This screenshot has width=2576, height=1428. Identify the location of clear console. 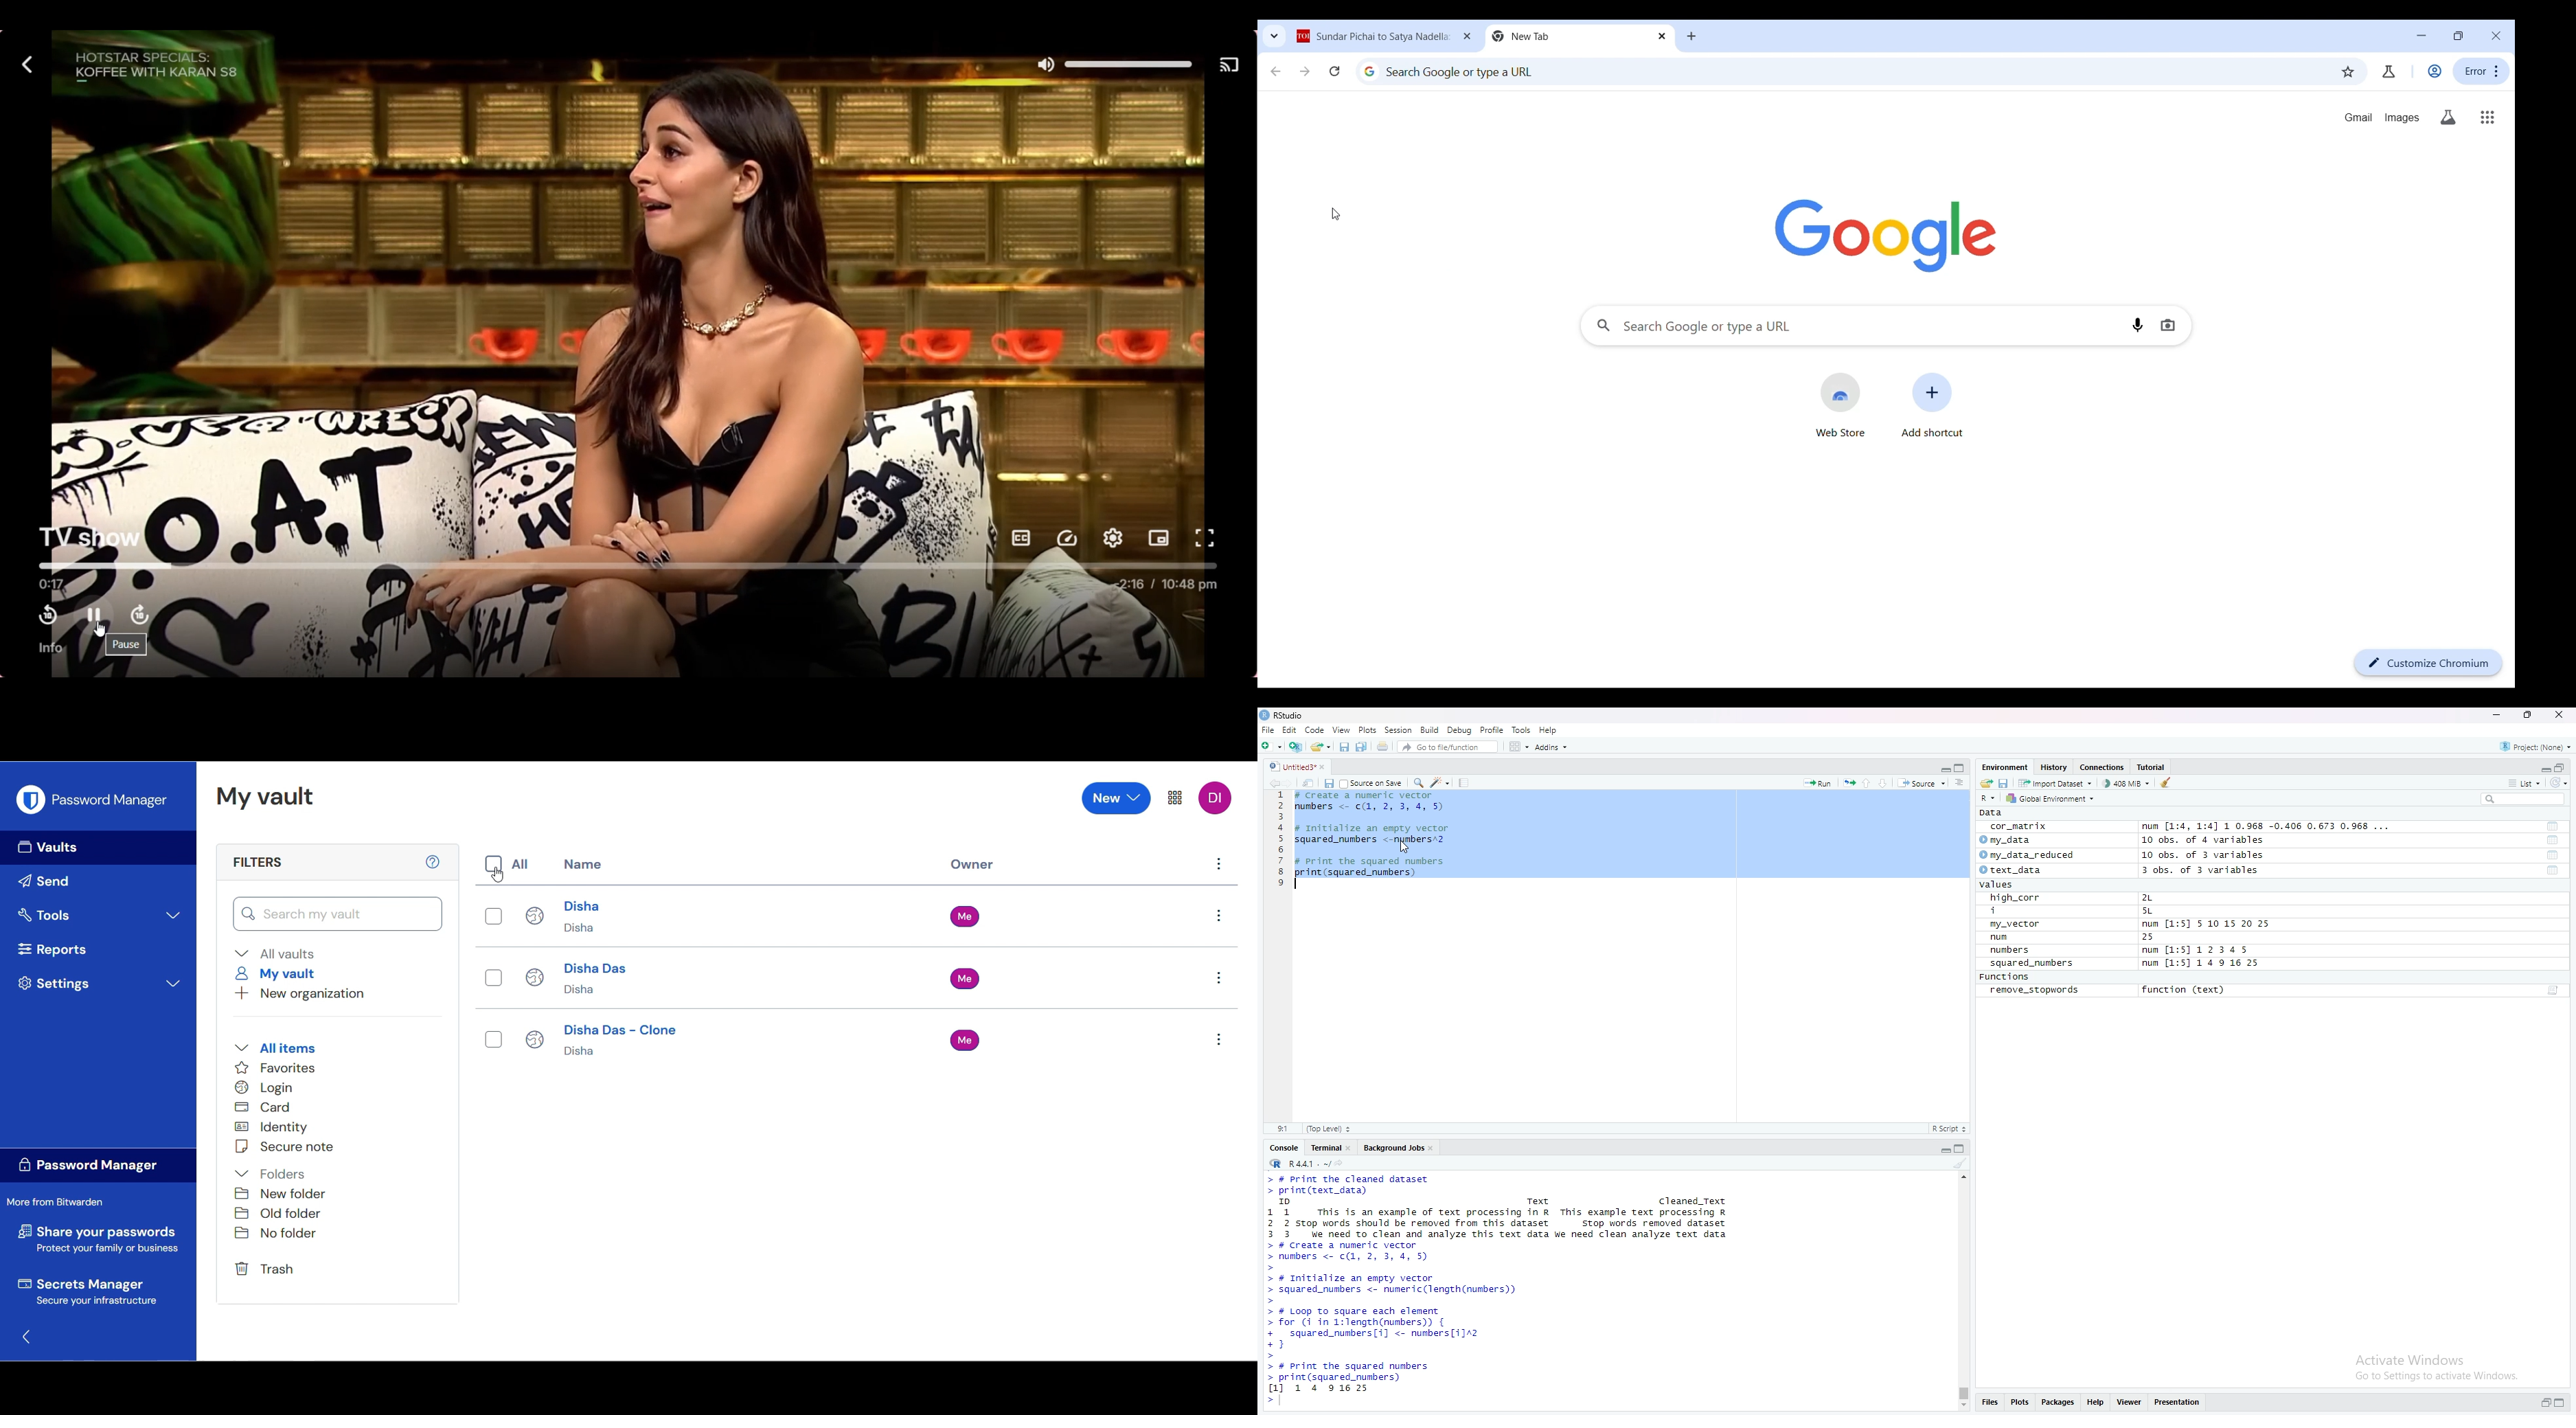
(1960, 1163).